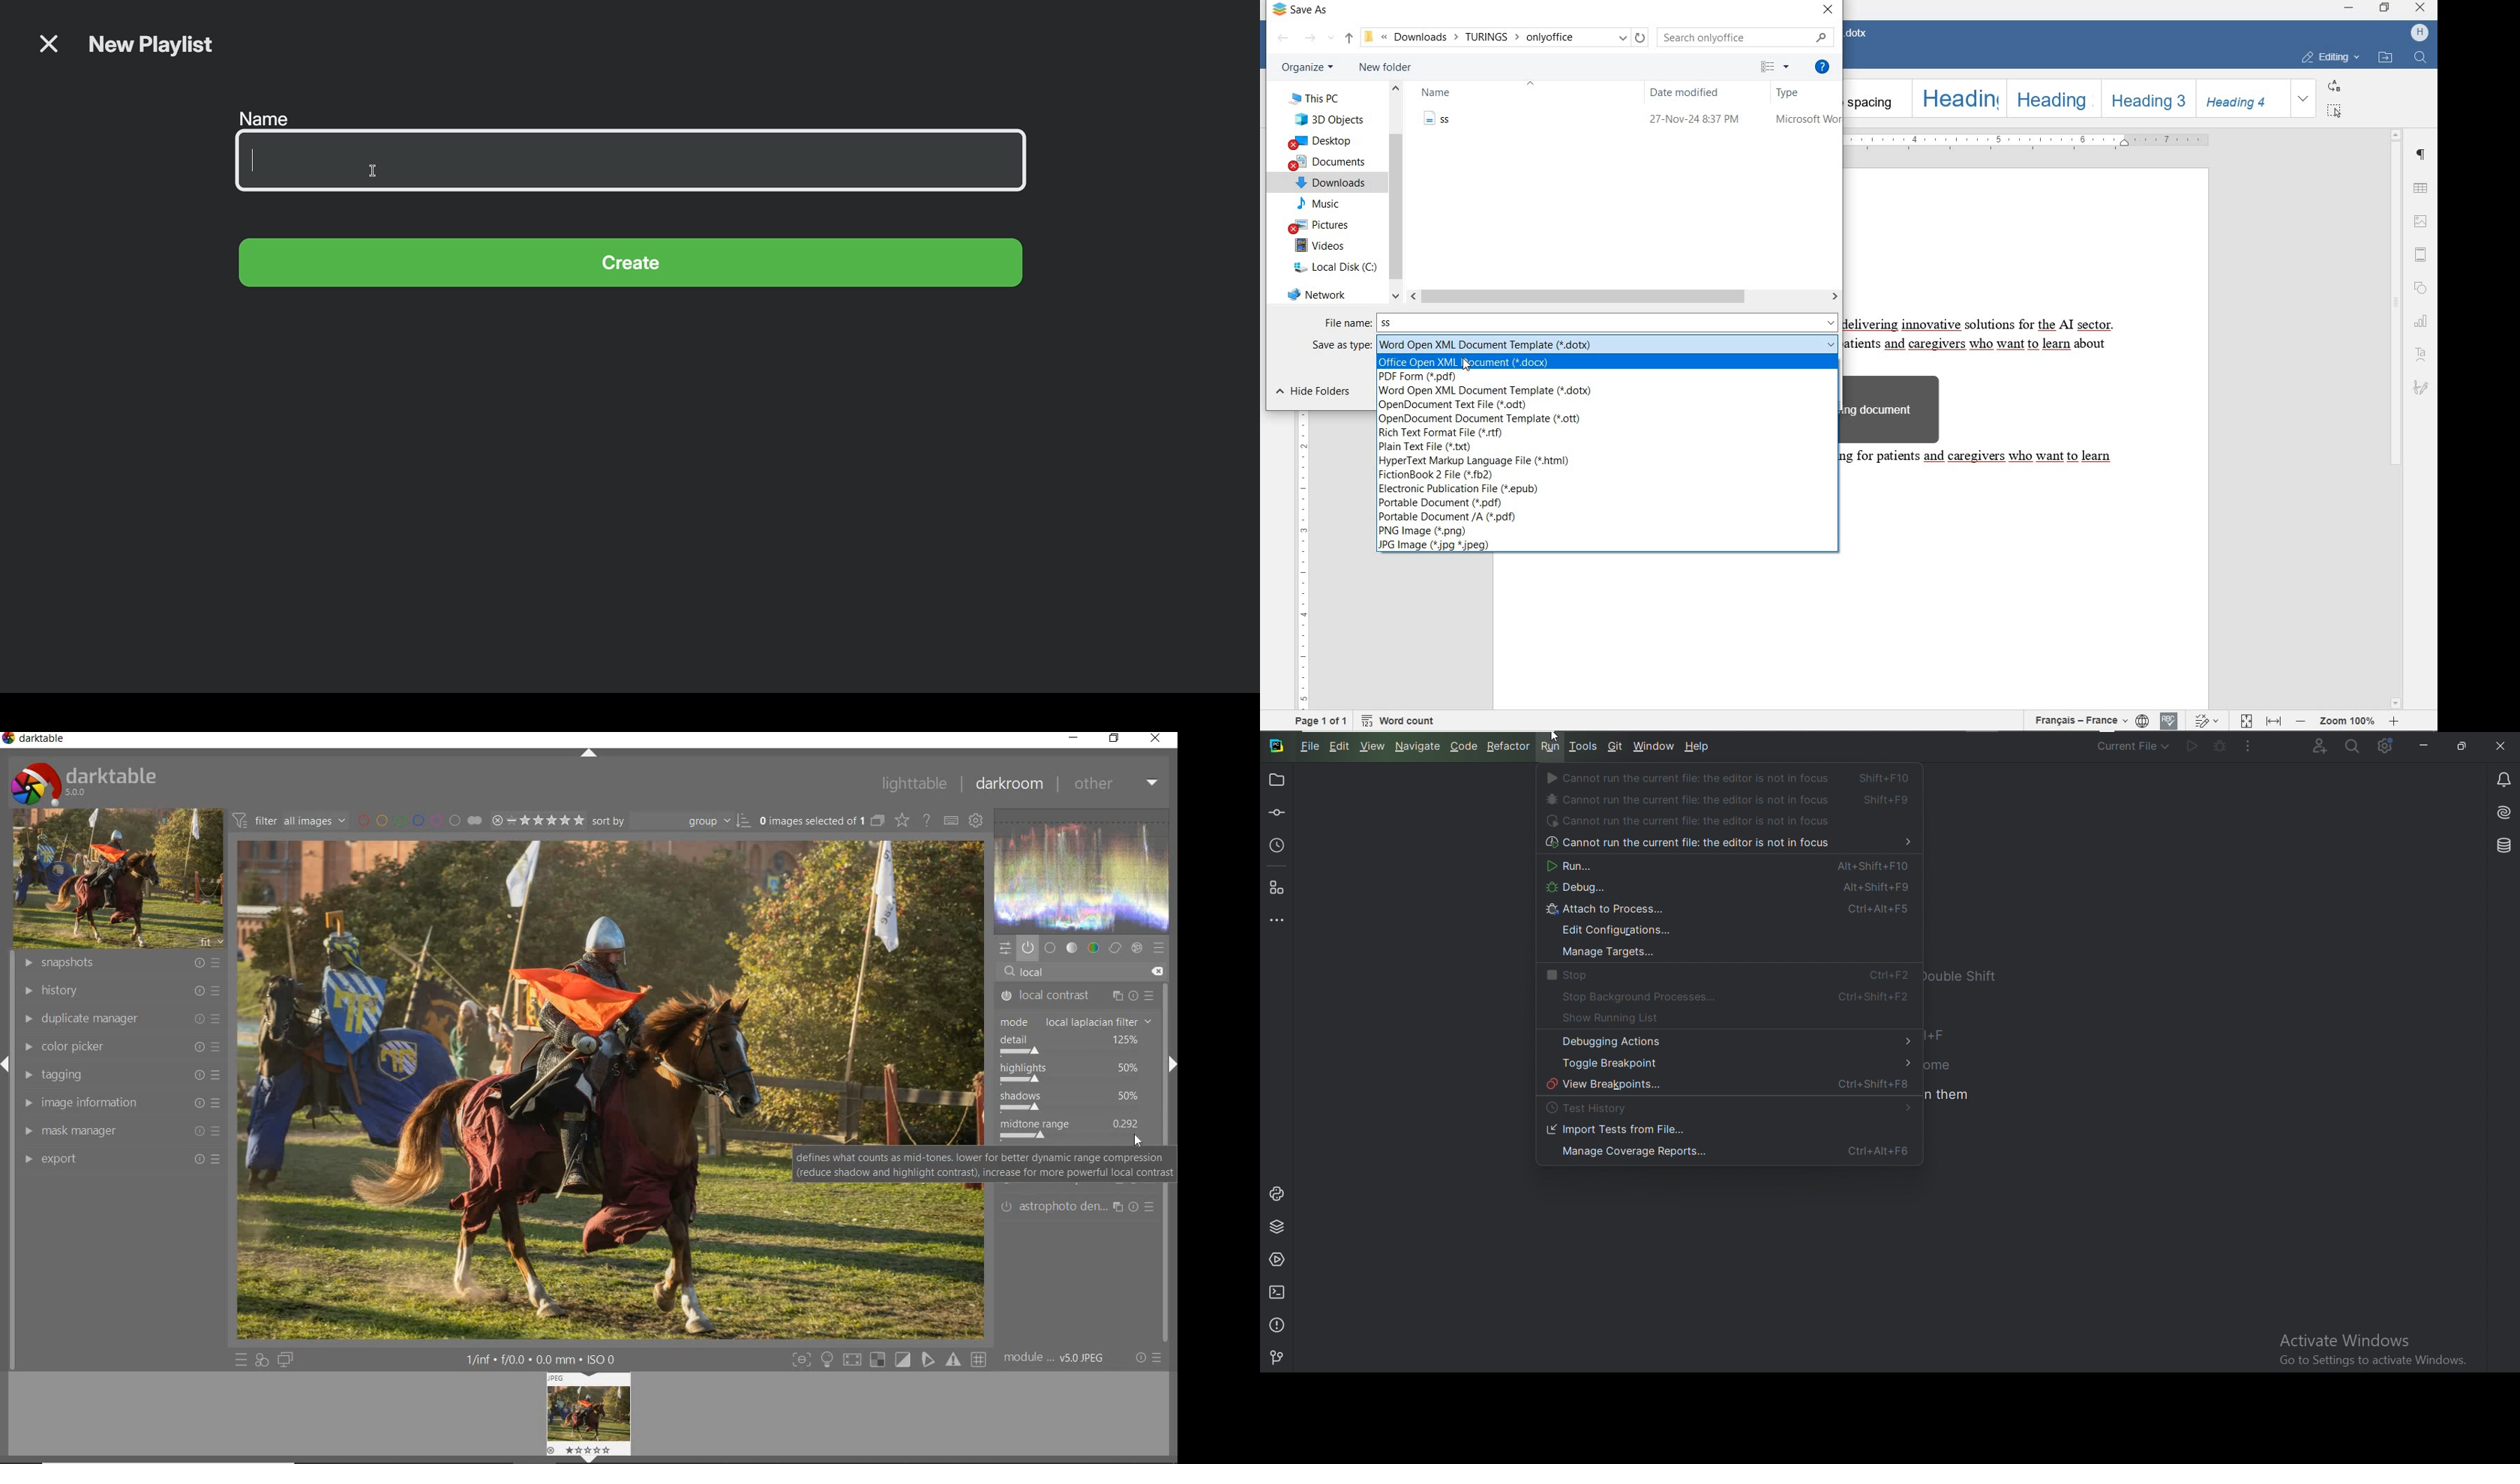 This screenshot has height=1484, width=2520. Describe the element at coordinates (1318, 392) in the screenshot. I see `HIDE FOLDER` at that location.